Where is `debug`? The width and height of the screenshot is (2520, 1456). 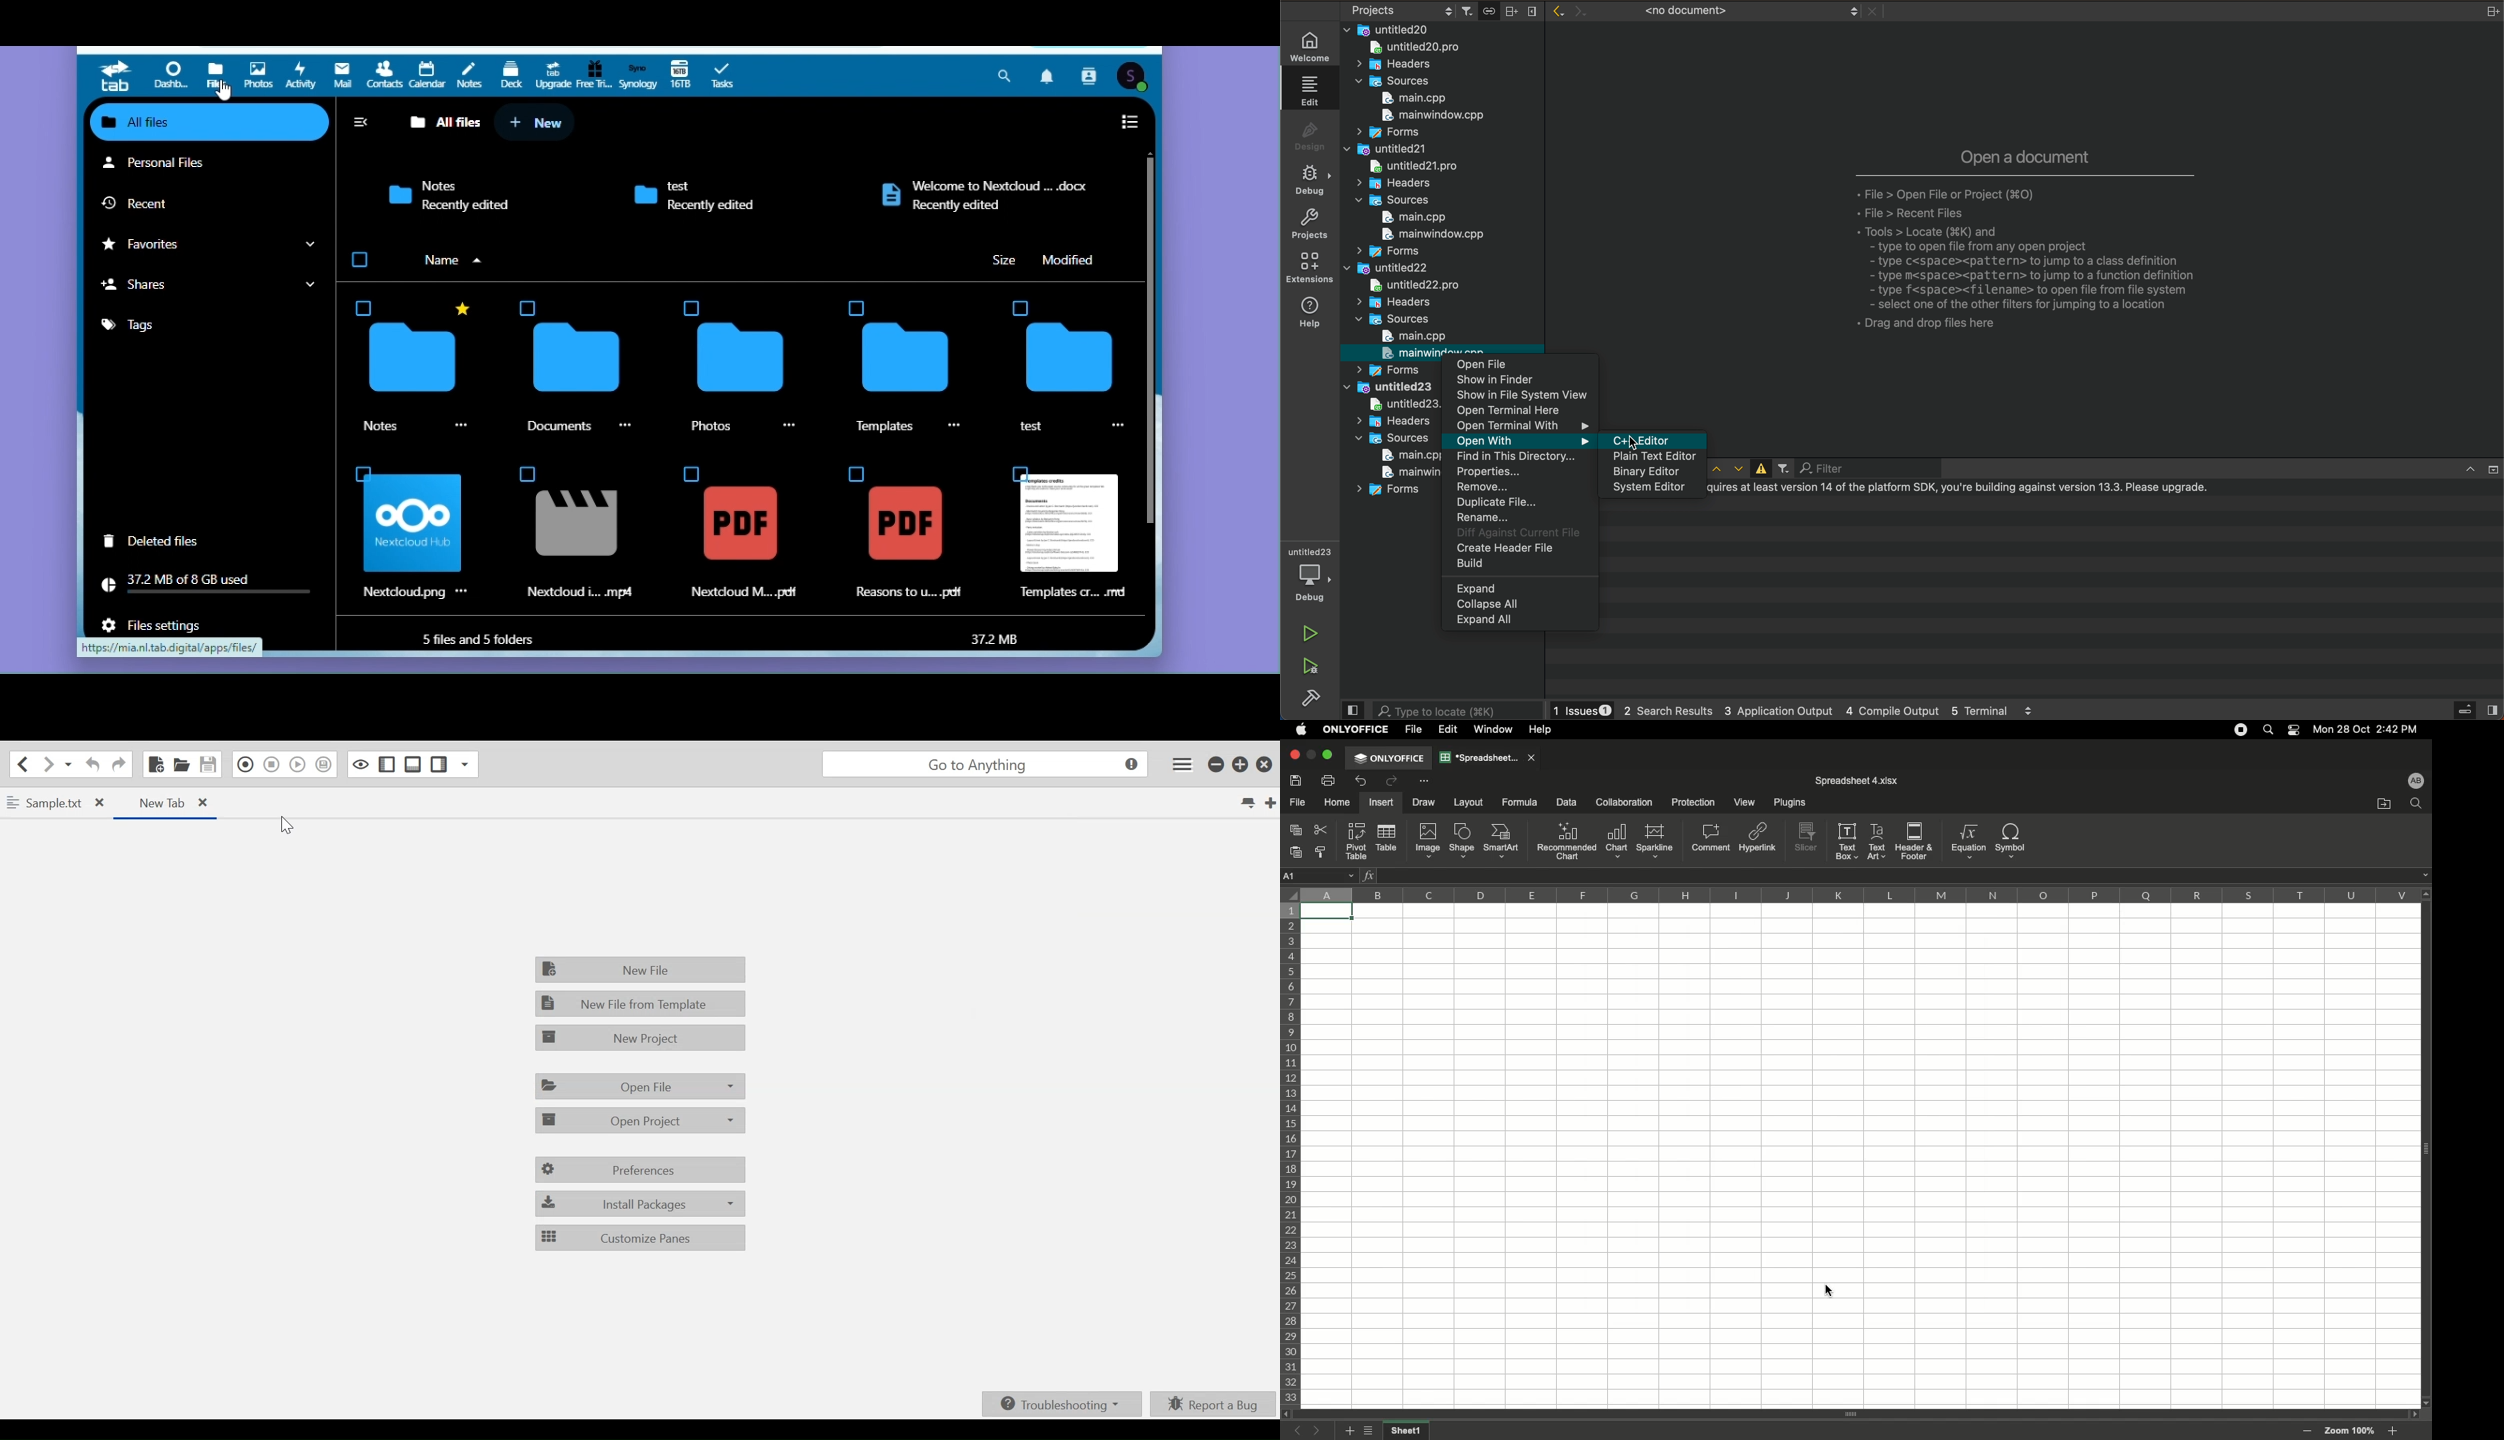 debug is located at coordinates (1309, 573).